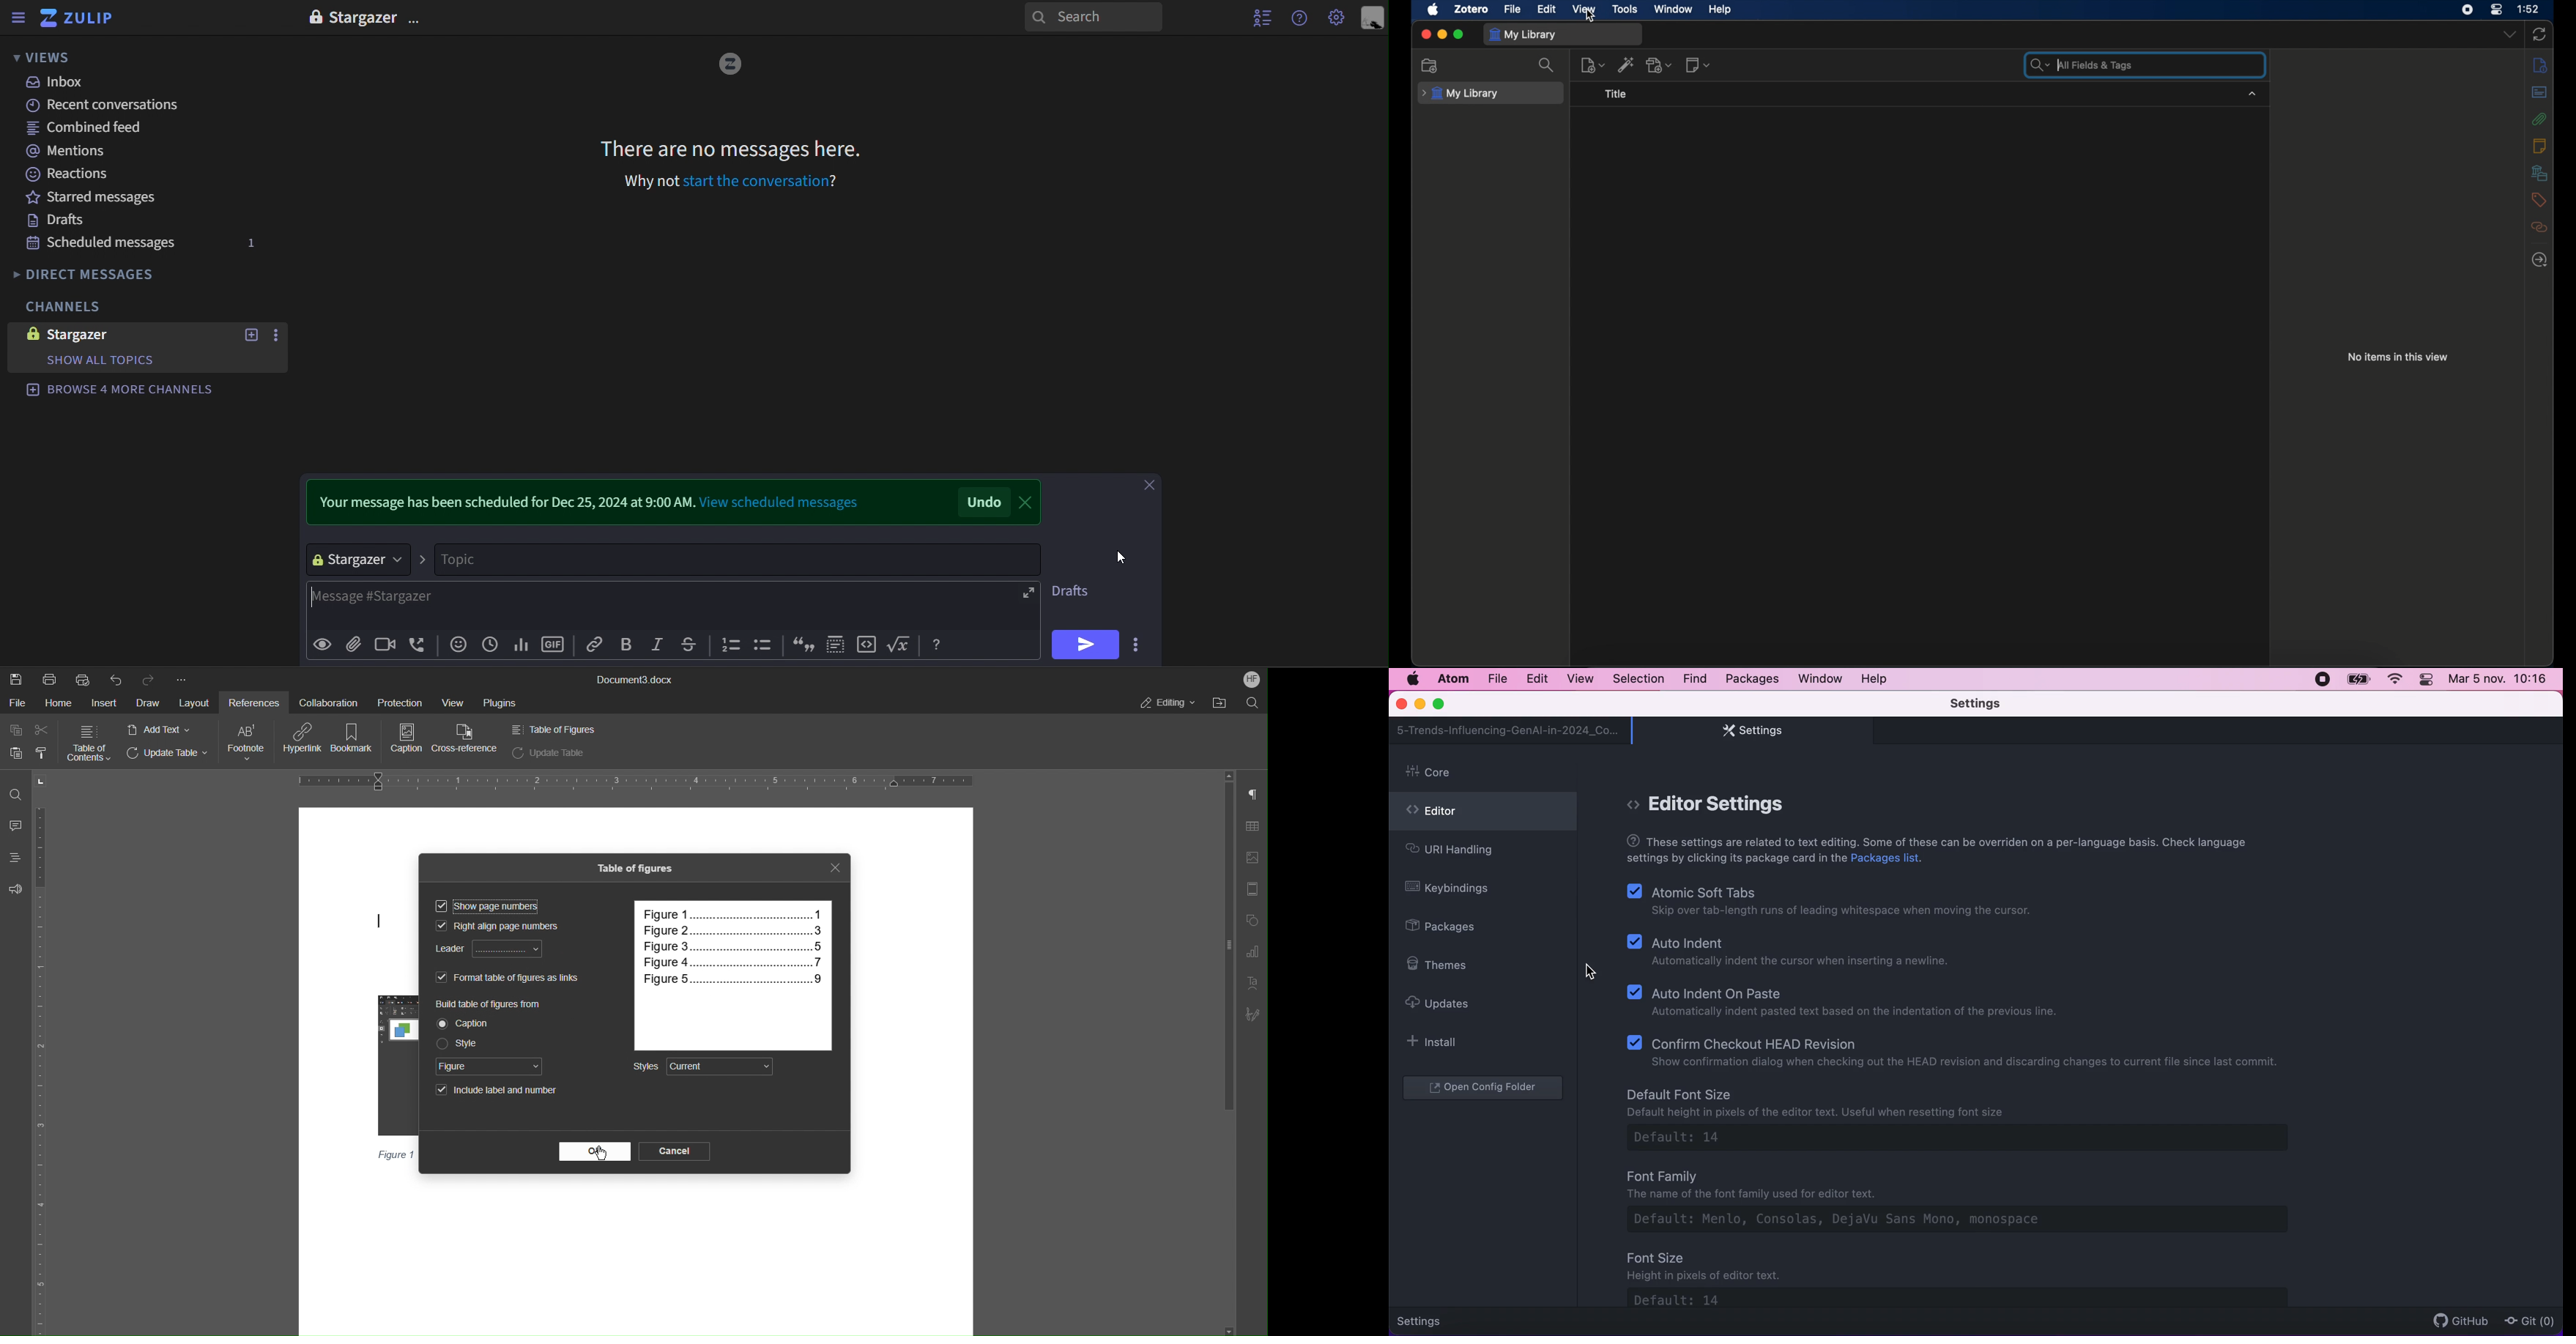 The image size is (2576, 1344). What do you see at coordinates (89, 306) in the screenshot?
I see `channels` at bounding box center [89, 306].